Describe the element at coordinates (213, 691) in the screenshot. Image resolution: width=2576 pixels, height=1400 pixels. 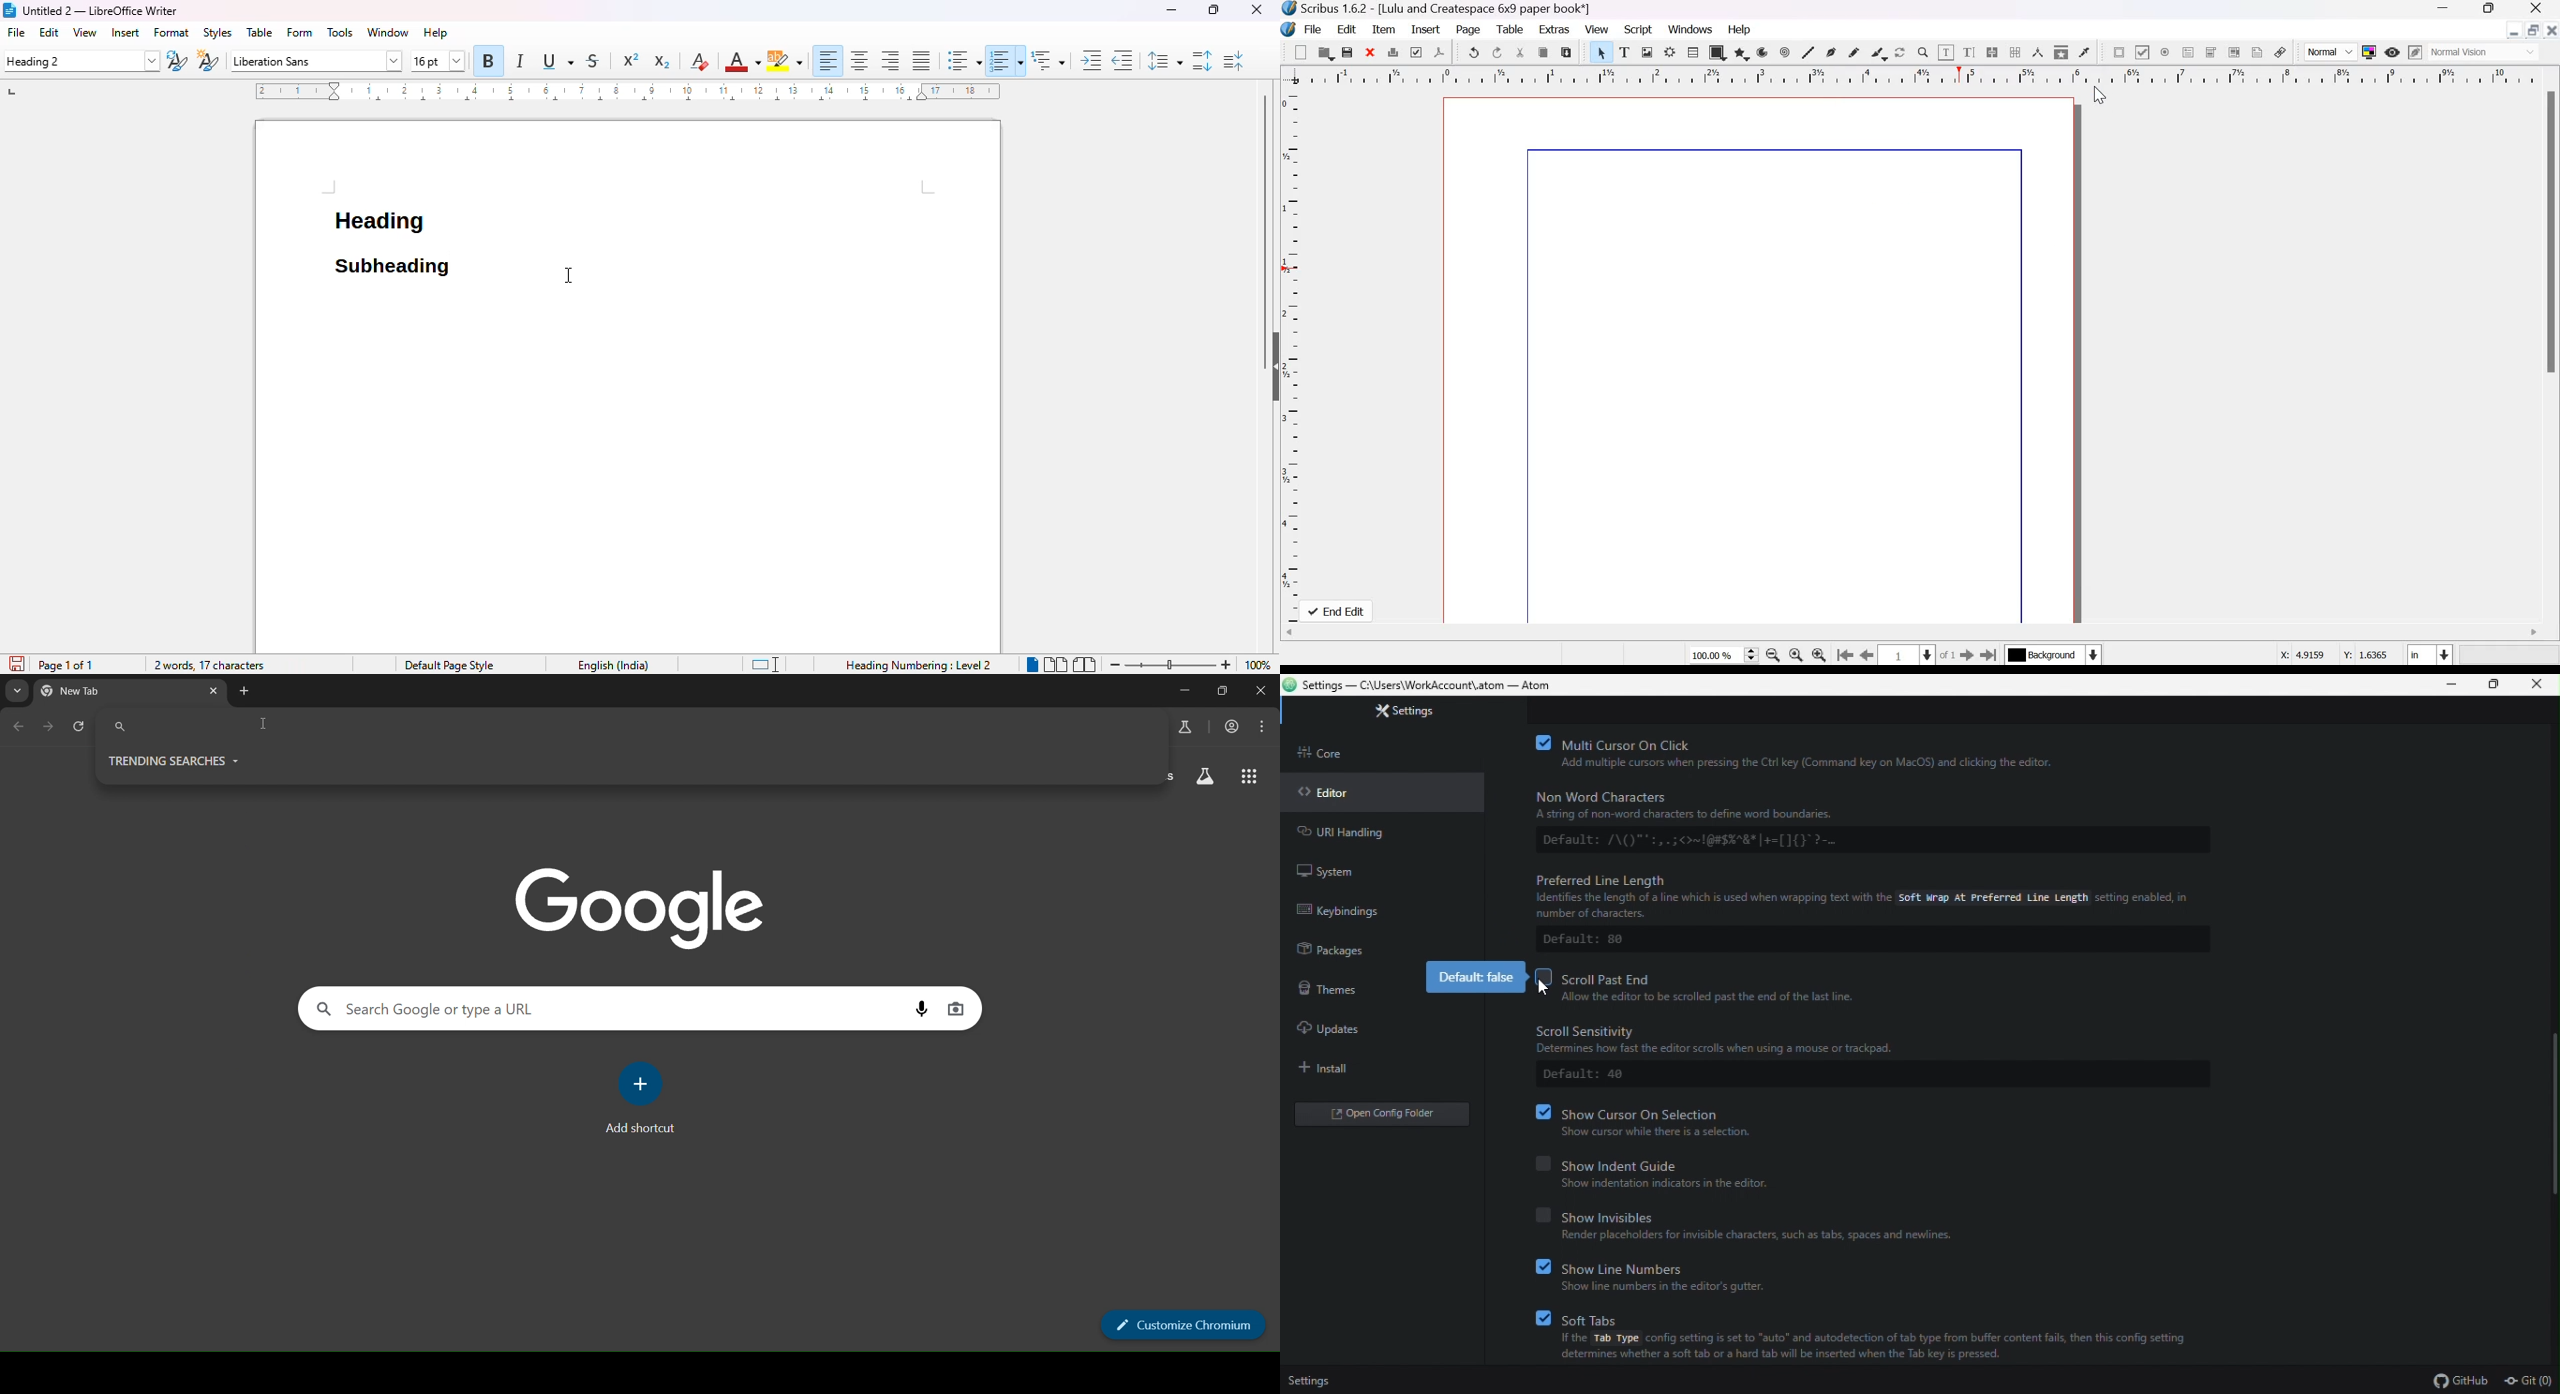
I see `close tab` at that location.